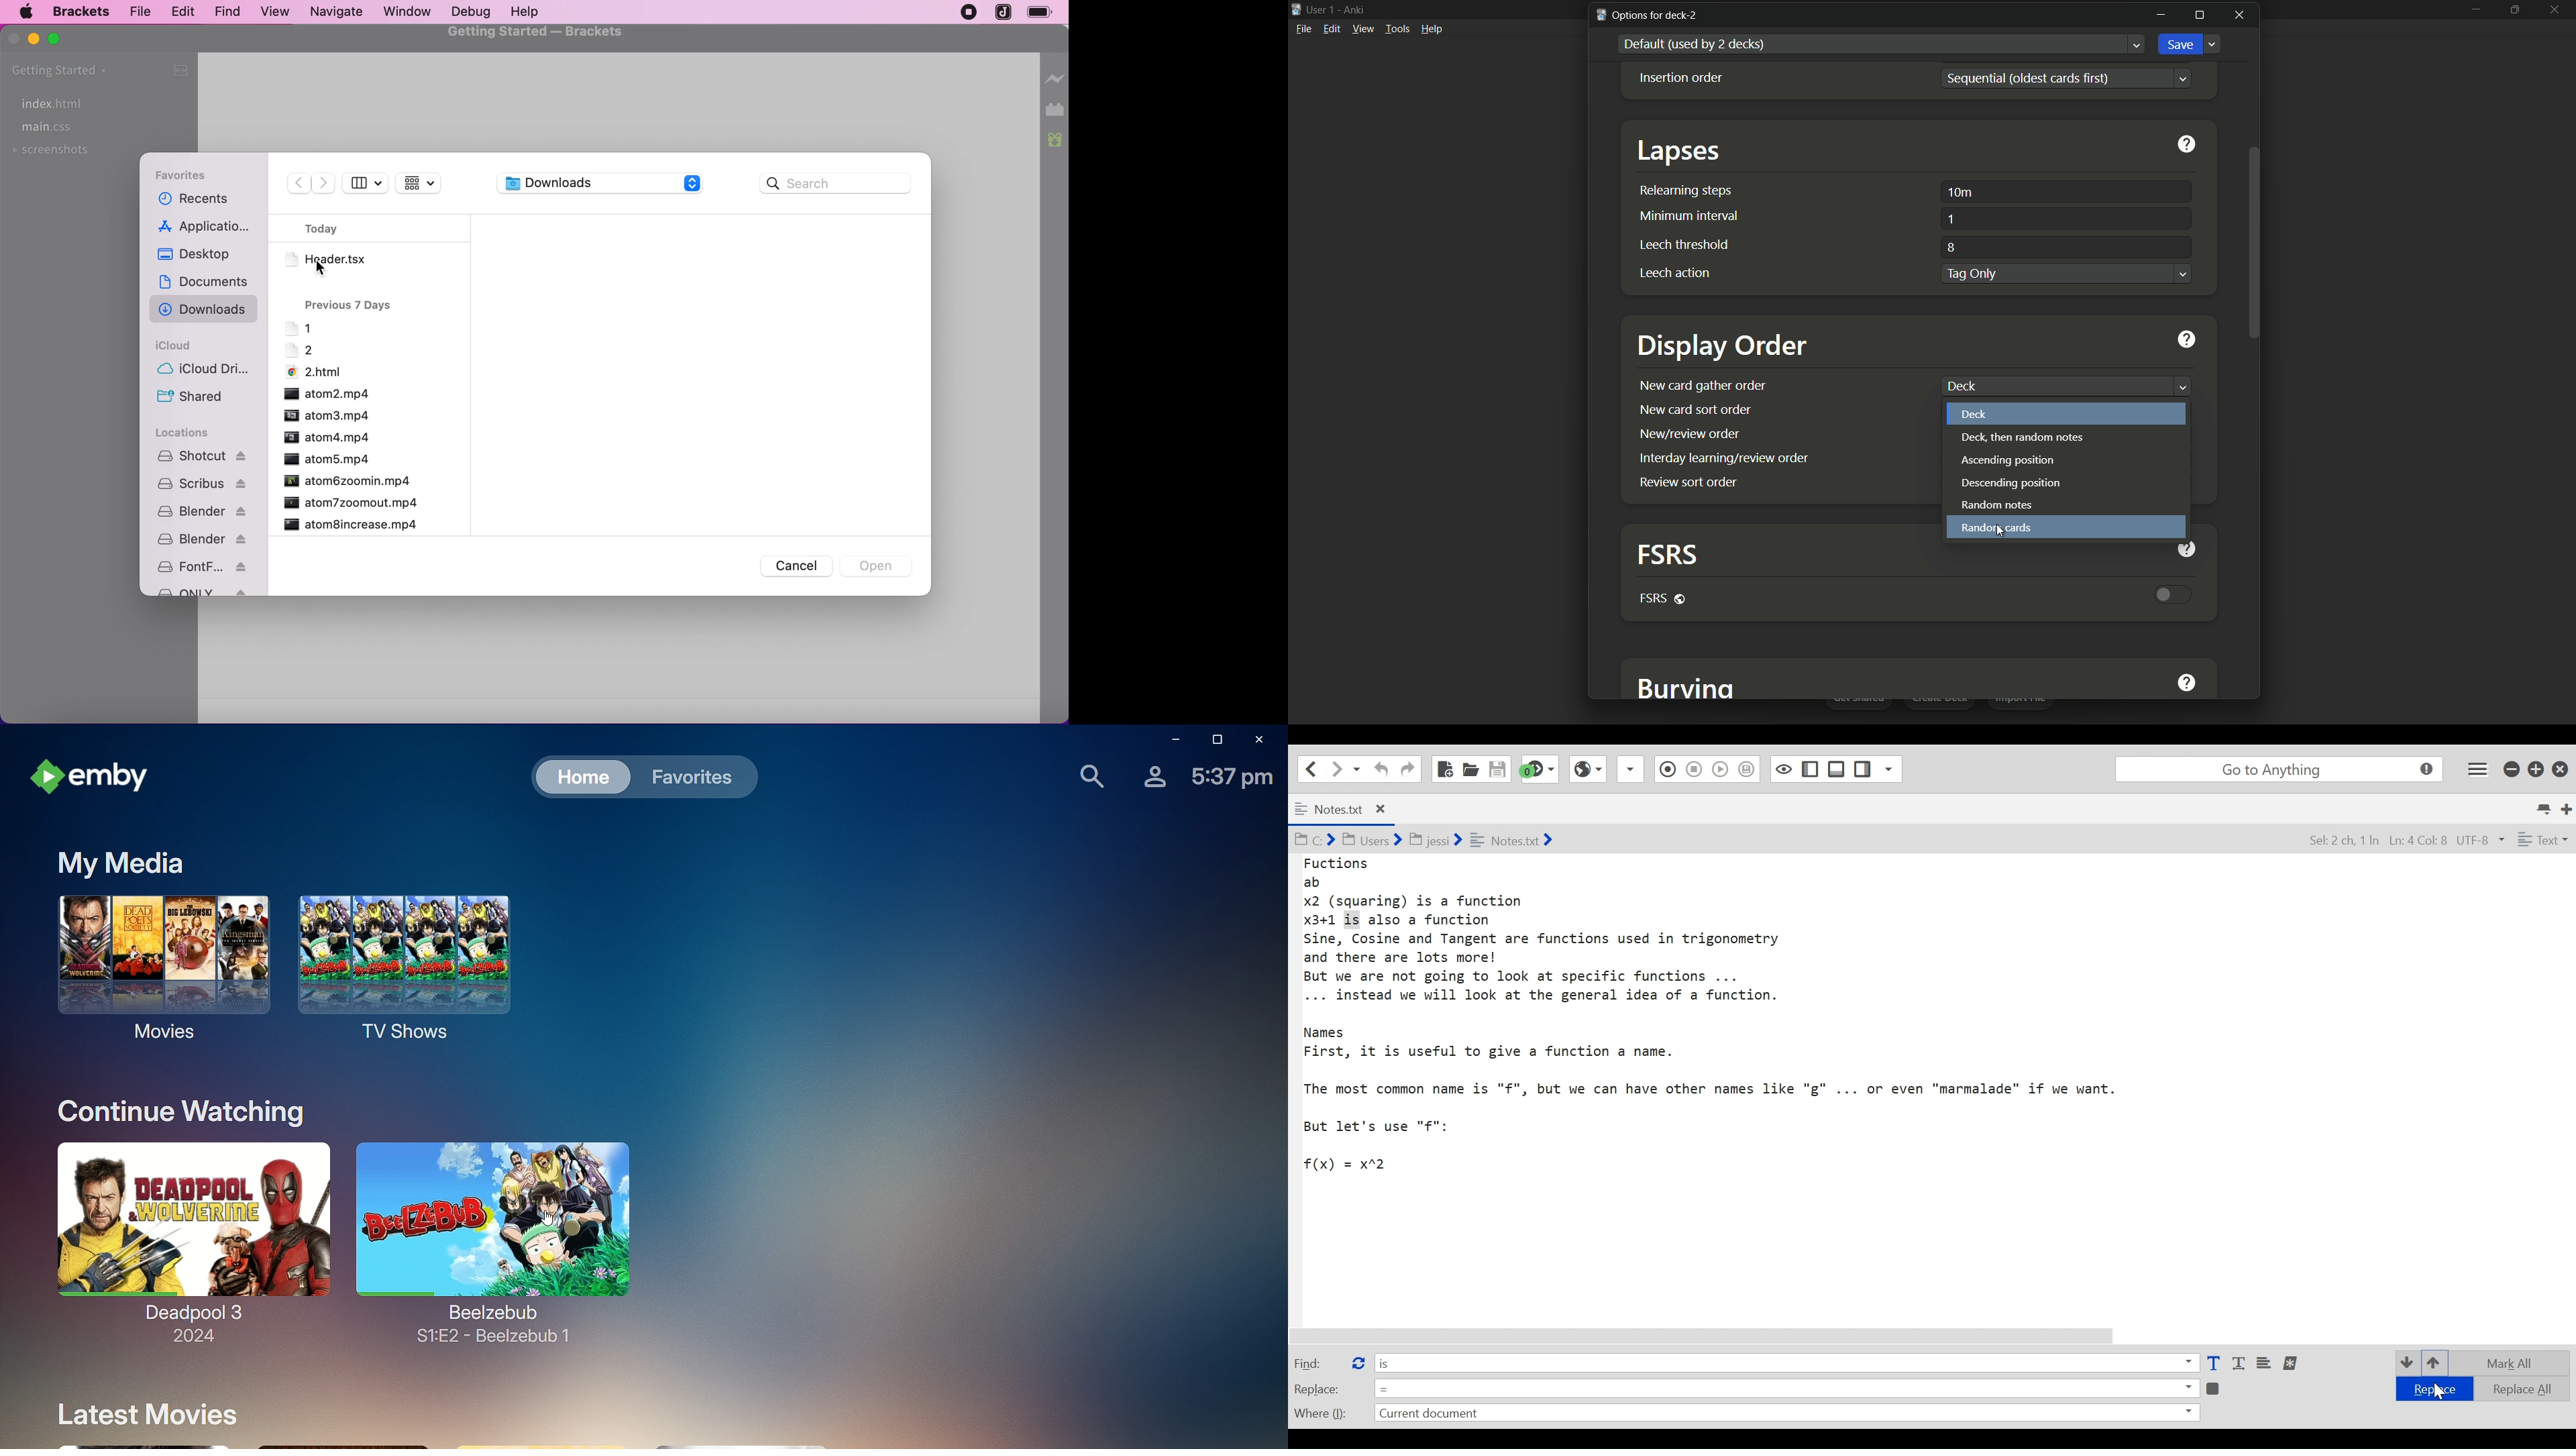 The height and width of the screenshot is (1456, 2576). Describe the element at coordinates (178, 70) in the screenshot. I see `split the editor vertically or horizontally` at that location.